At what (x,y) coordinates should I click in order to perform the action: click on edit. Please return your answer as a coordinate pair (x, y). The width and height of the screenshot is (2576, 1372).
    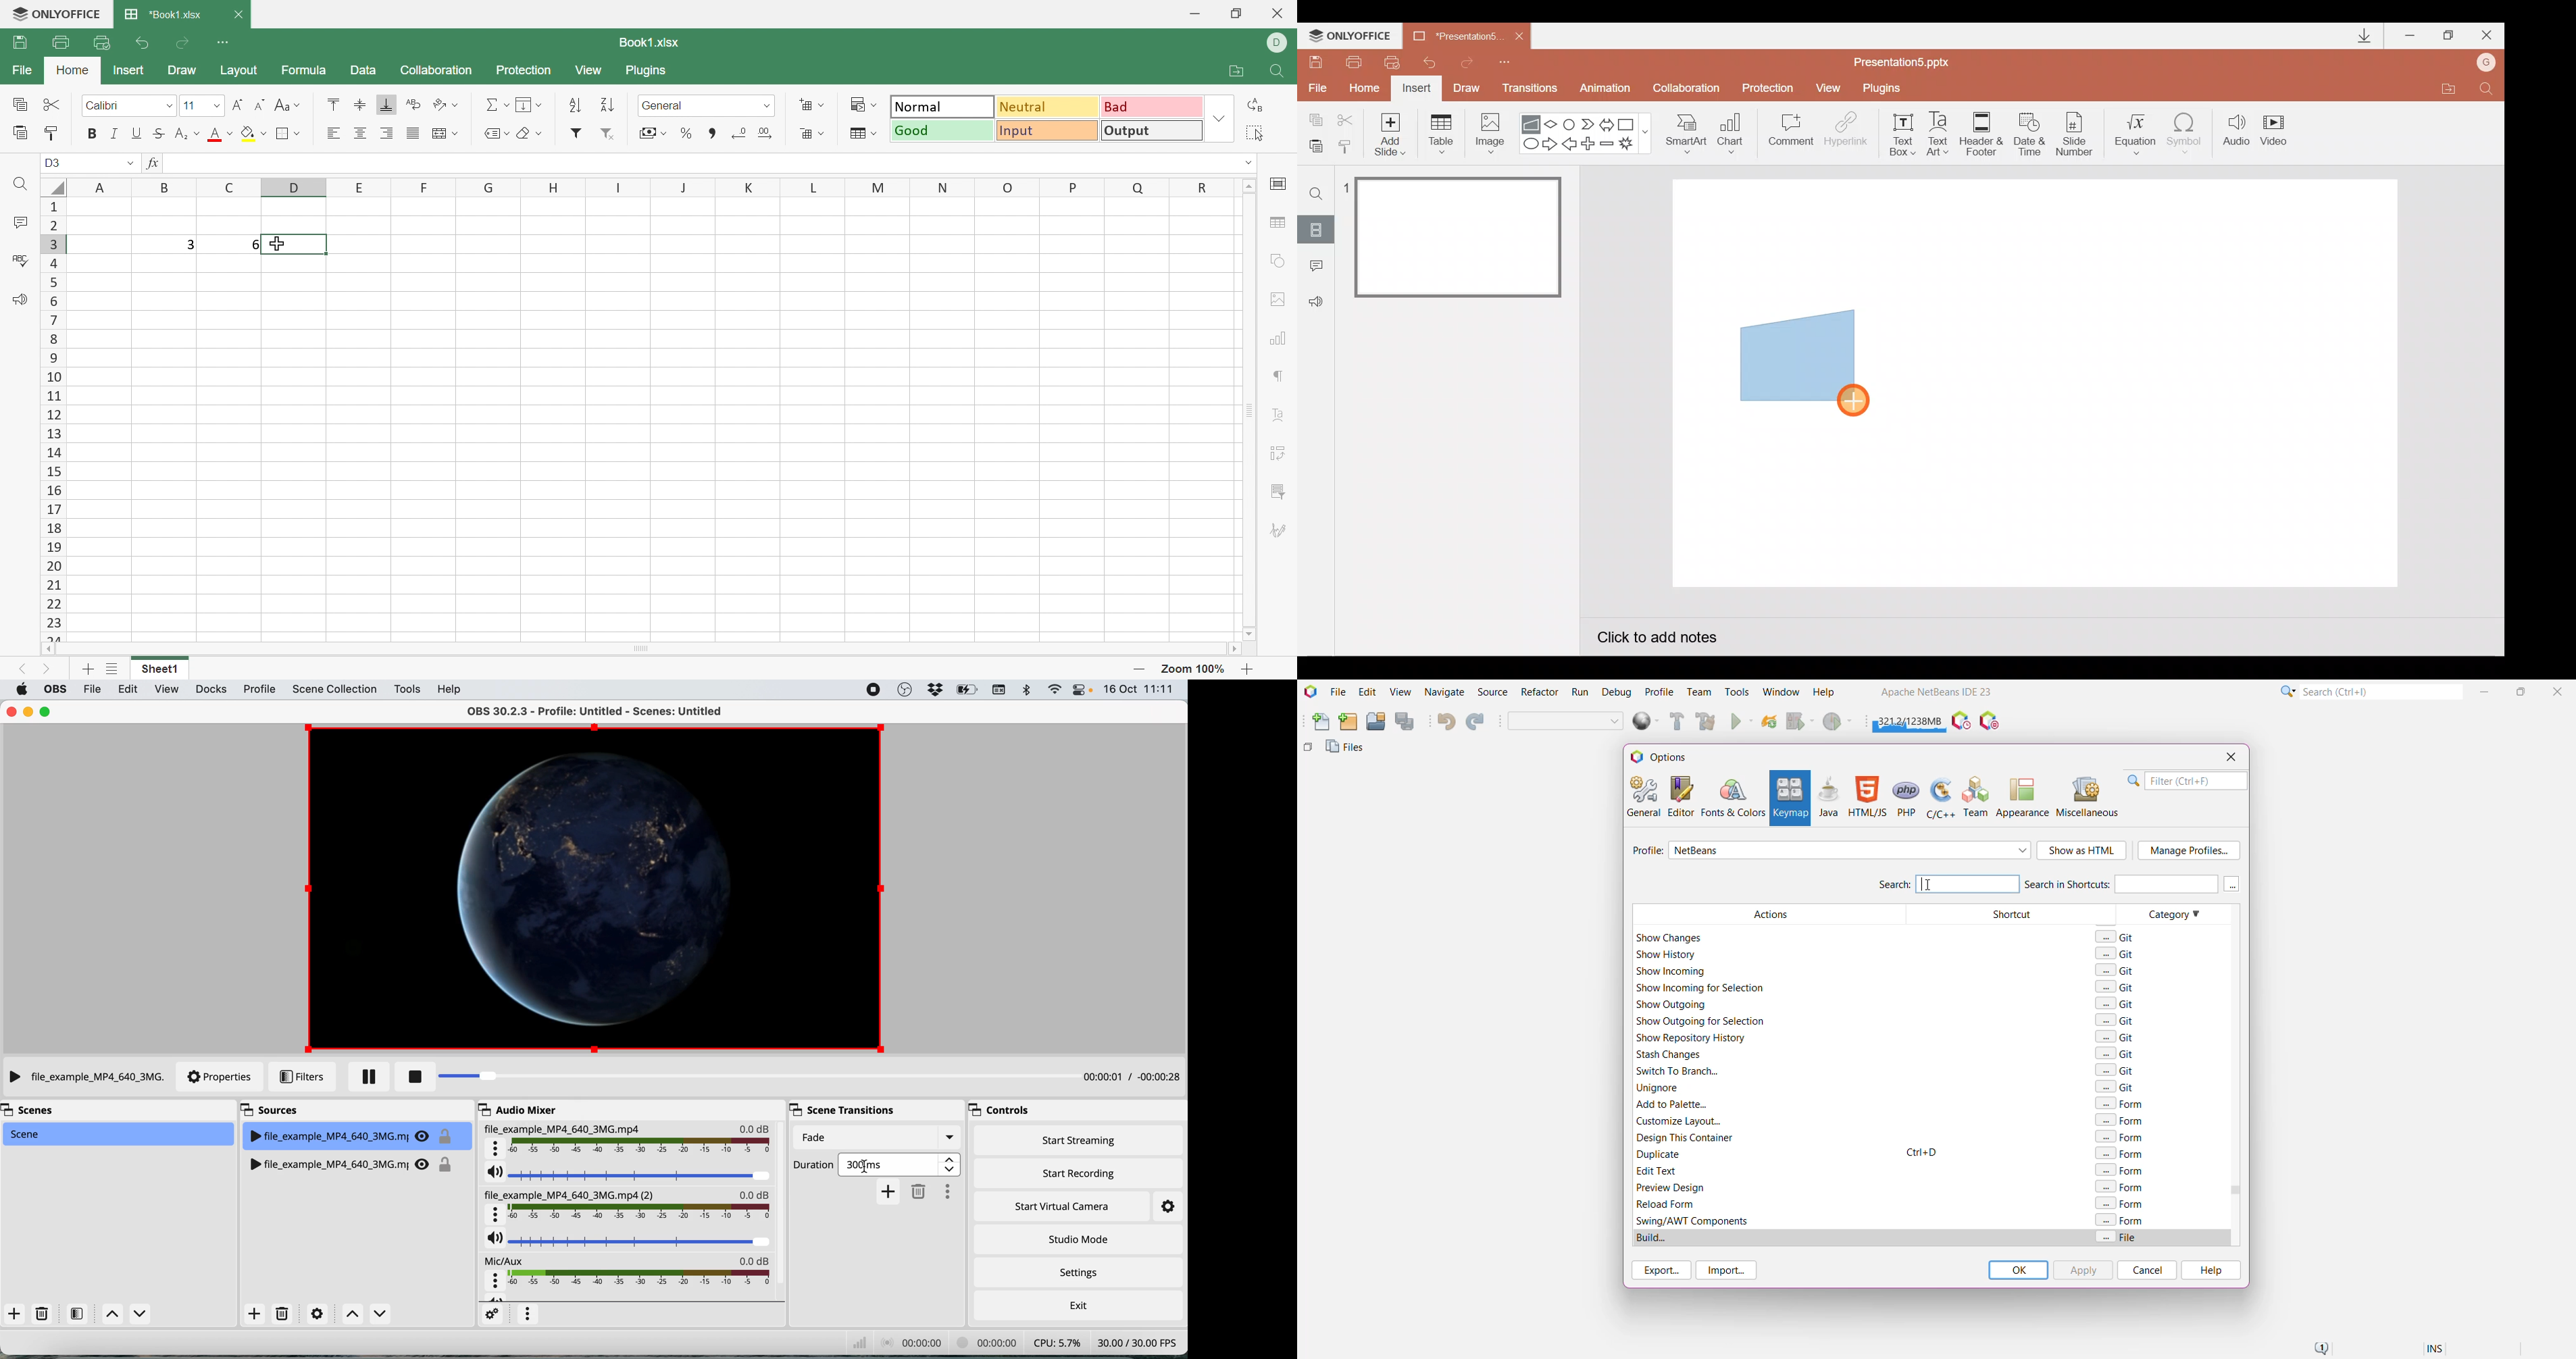
    Looking at the image, I should click on (132, 690).